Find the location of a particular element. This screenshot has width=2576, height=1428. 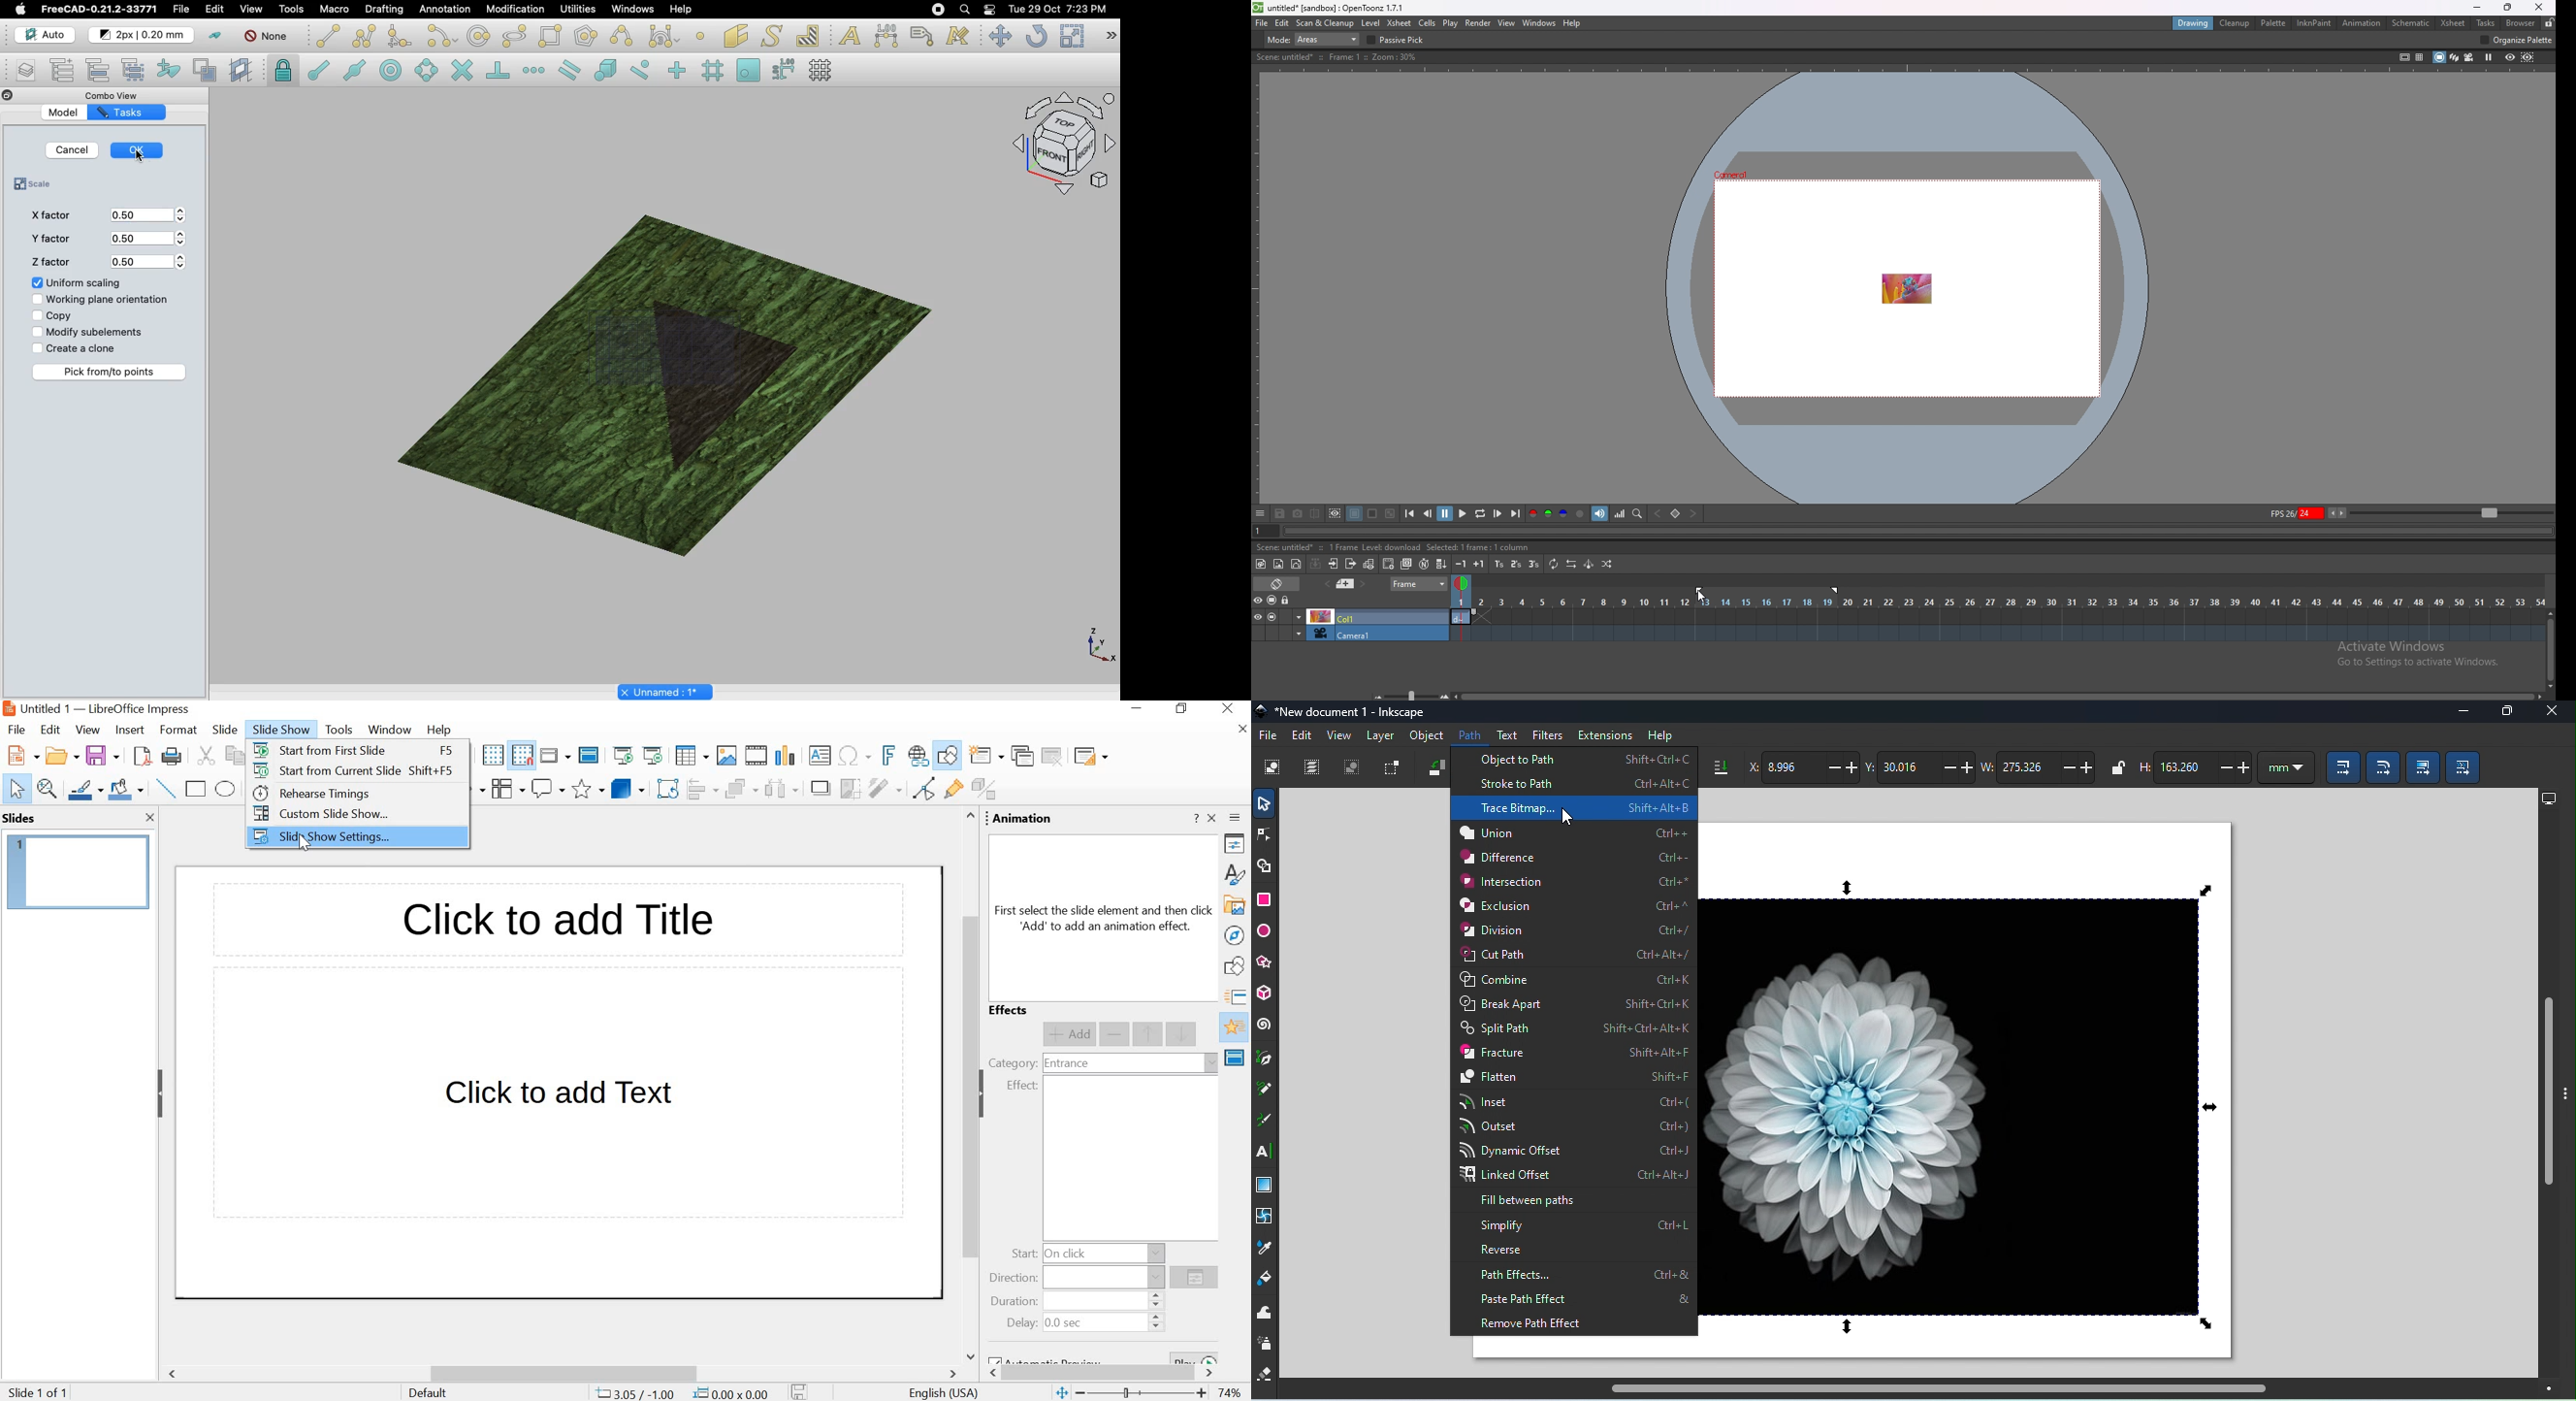

zoom is located at coordinates (1406, 694).